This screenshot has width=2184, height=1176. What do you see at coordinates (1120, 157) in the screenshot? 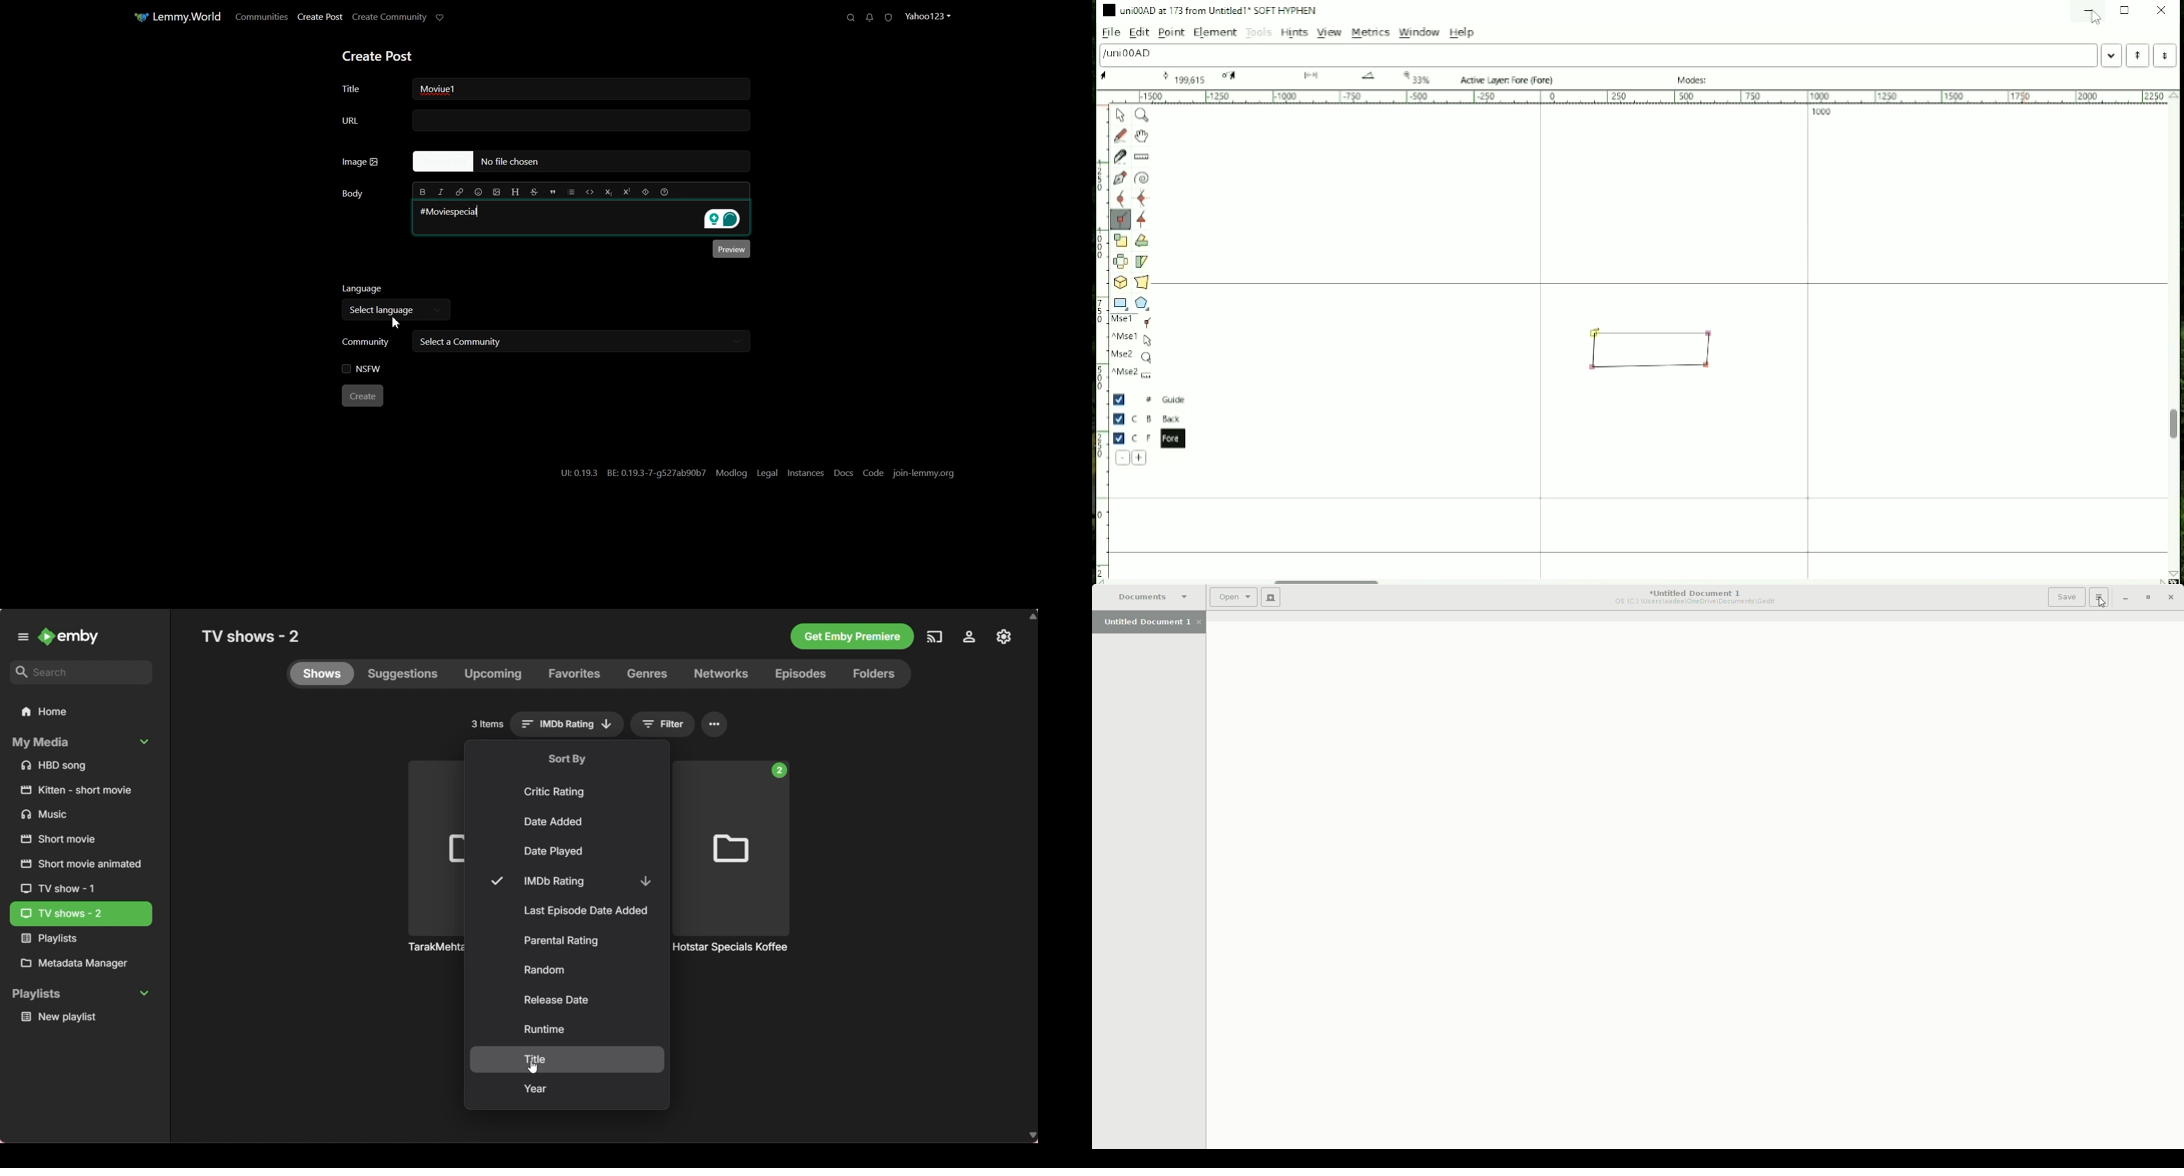
I see `Cut splines in two` at bounding box center [1120, 157].